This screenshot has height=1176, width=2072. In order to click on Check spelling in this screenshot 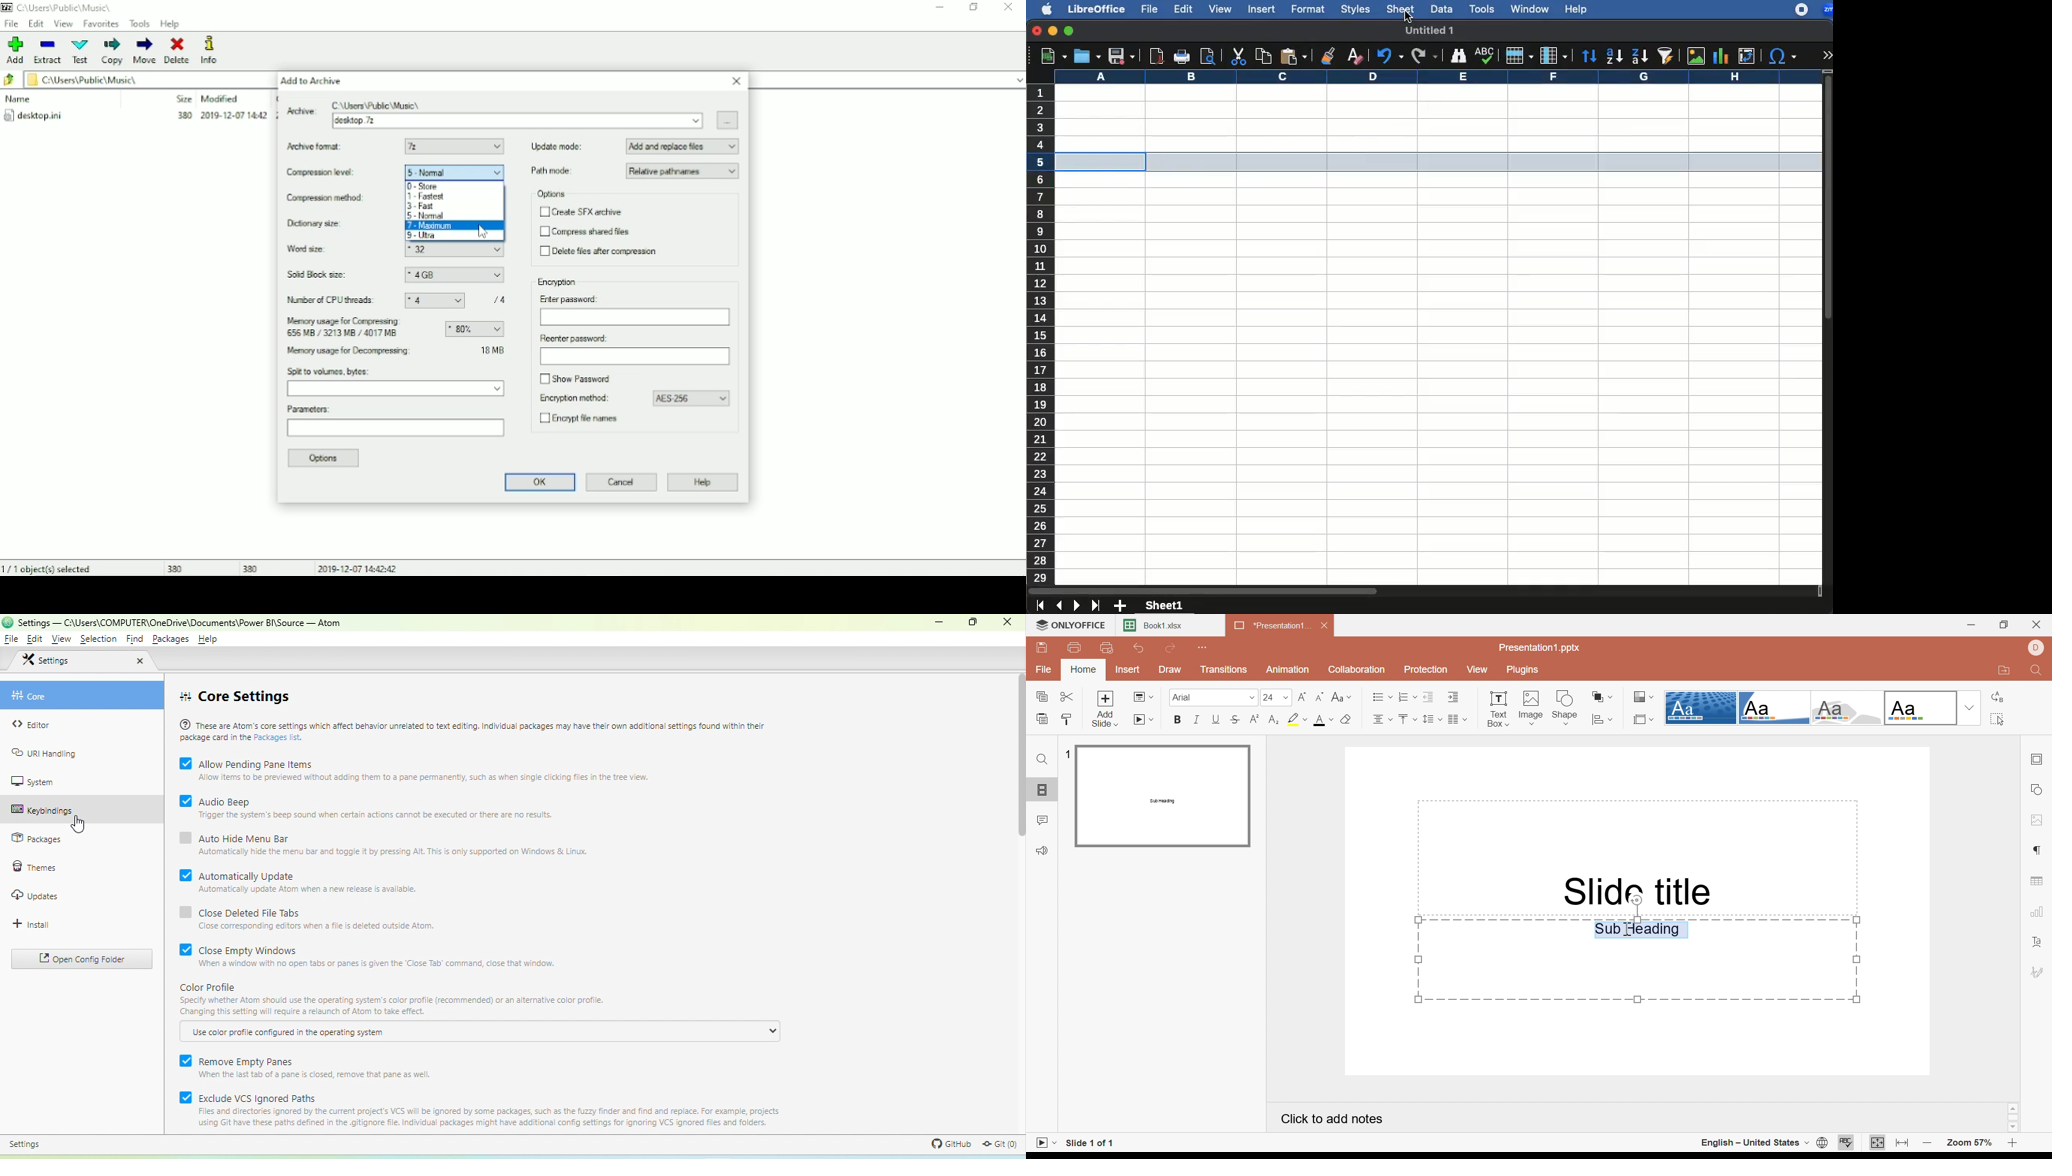, I will do `click(1846, 1142)`.